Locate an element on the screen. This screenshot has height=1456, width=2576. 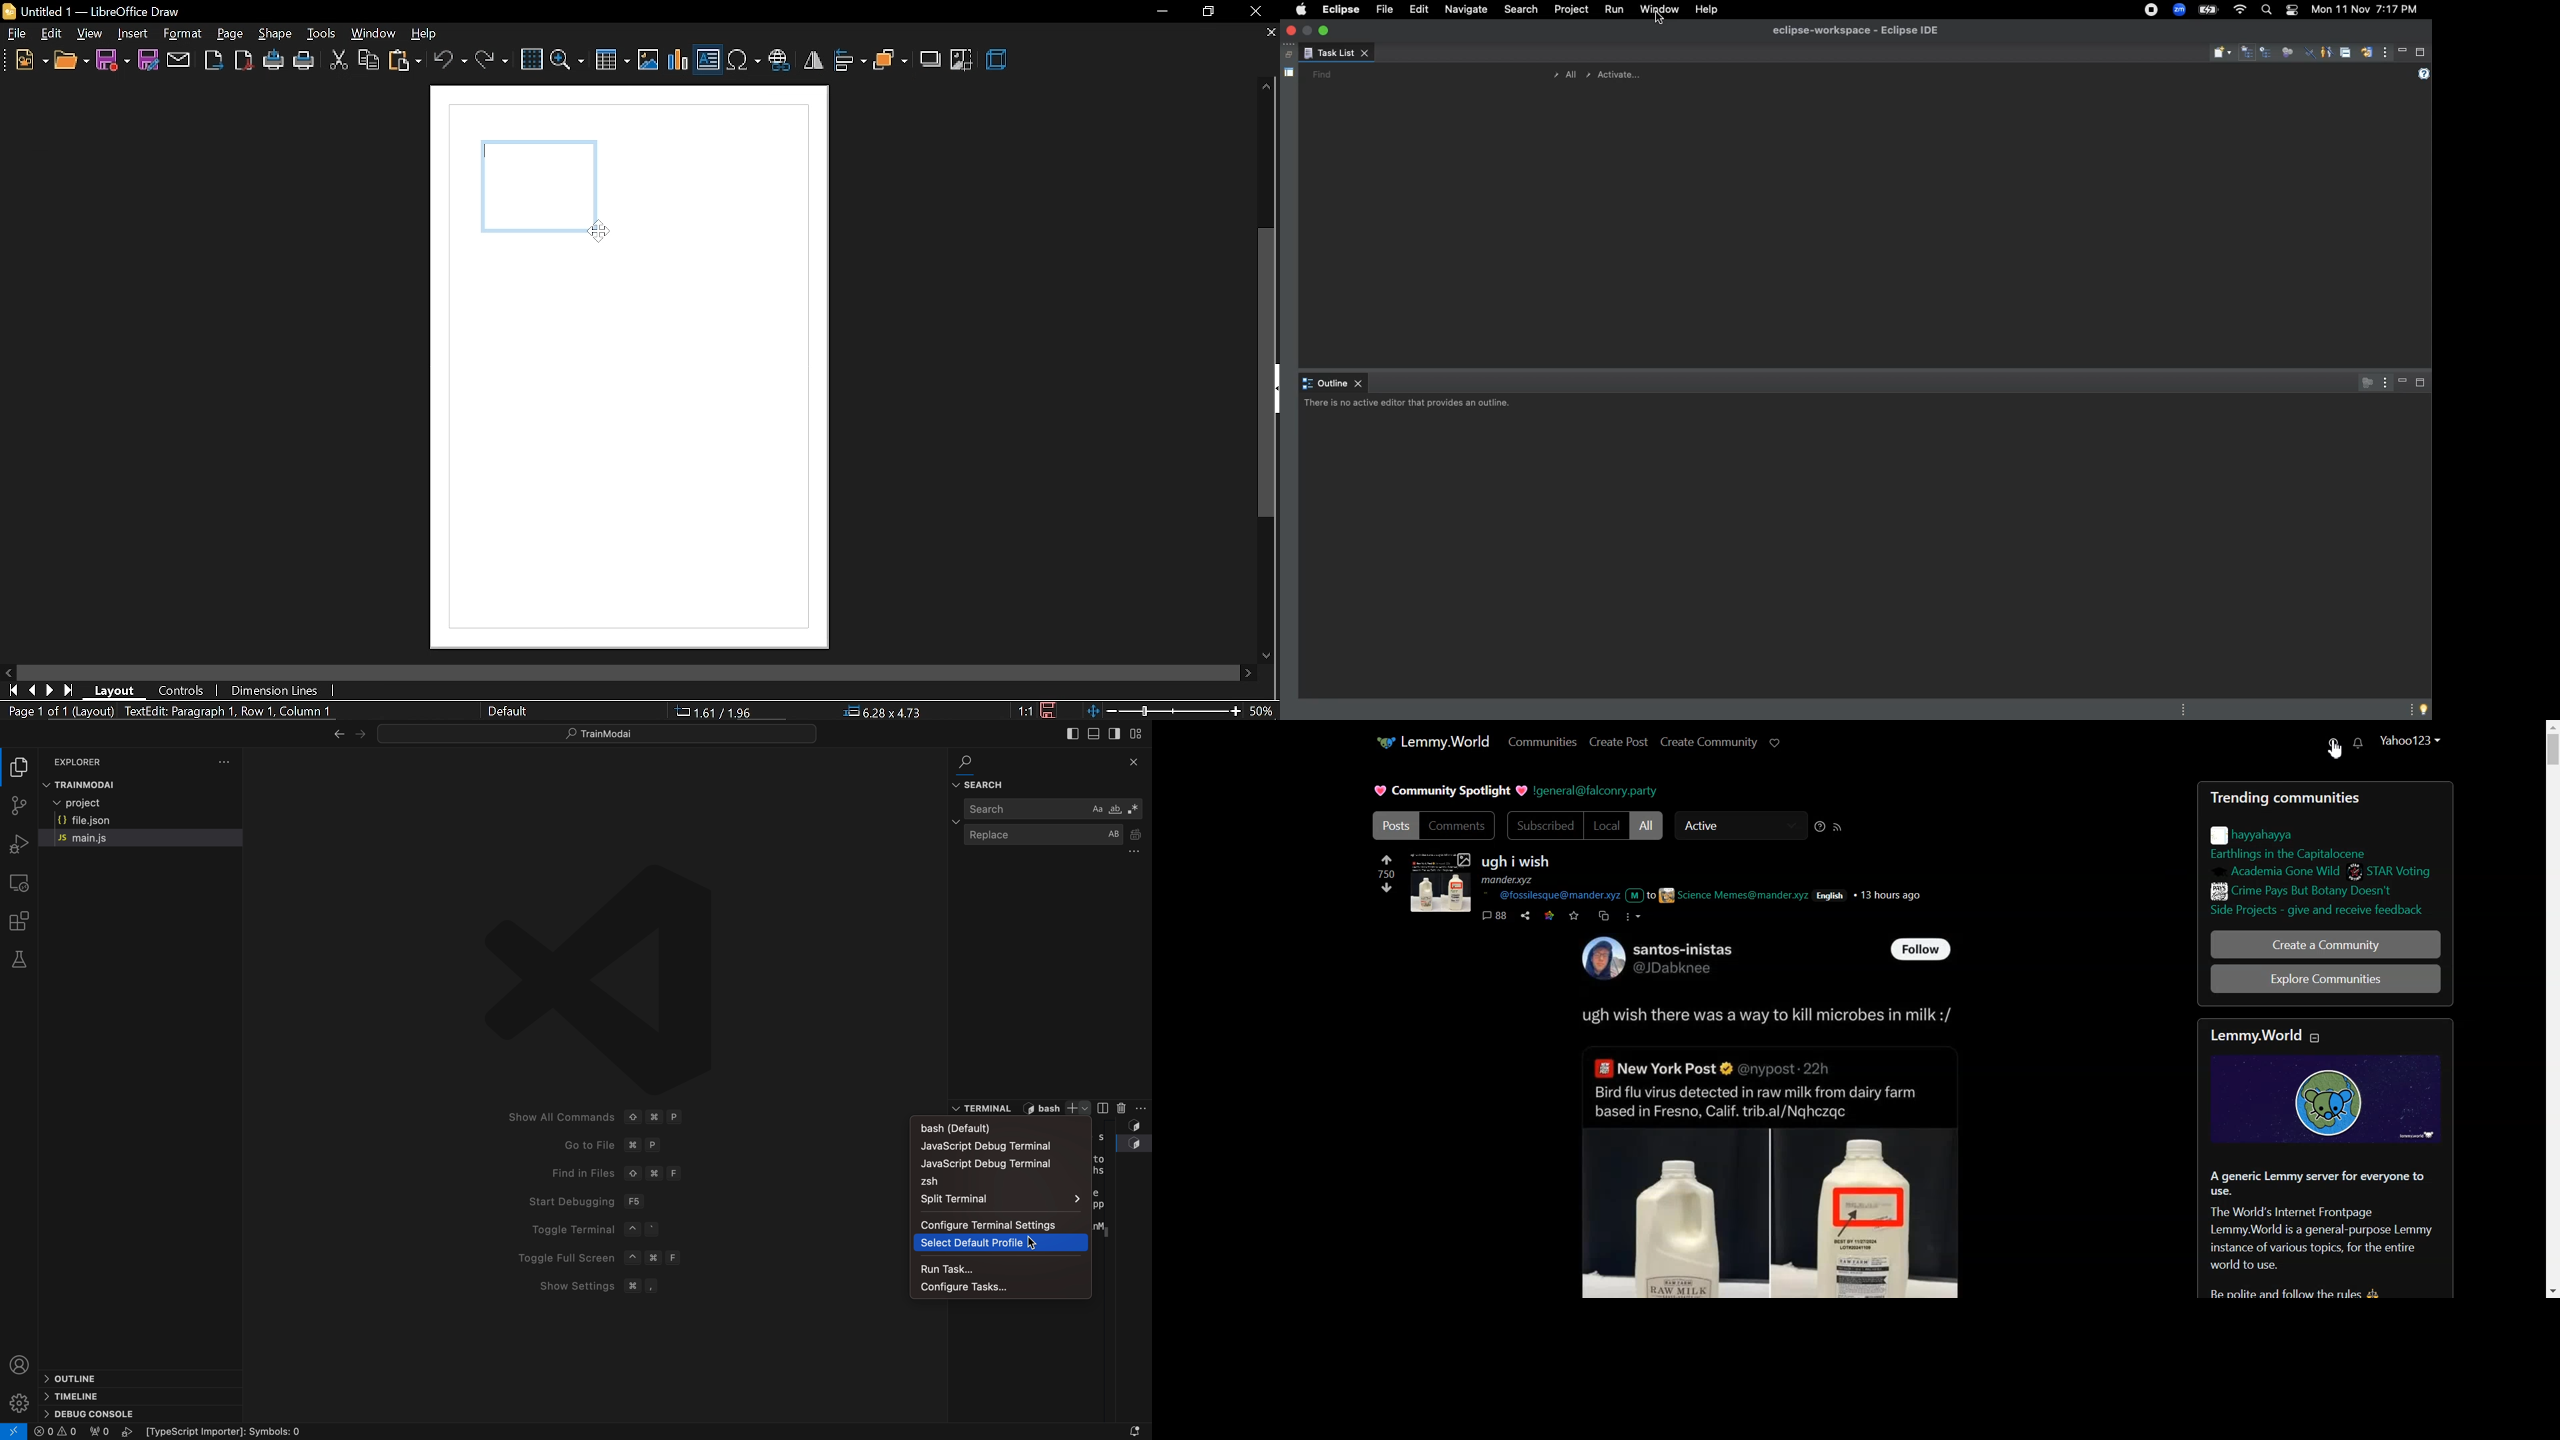
save is located at coordinates (1046, 709).